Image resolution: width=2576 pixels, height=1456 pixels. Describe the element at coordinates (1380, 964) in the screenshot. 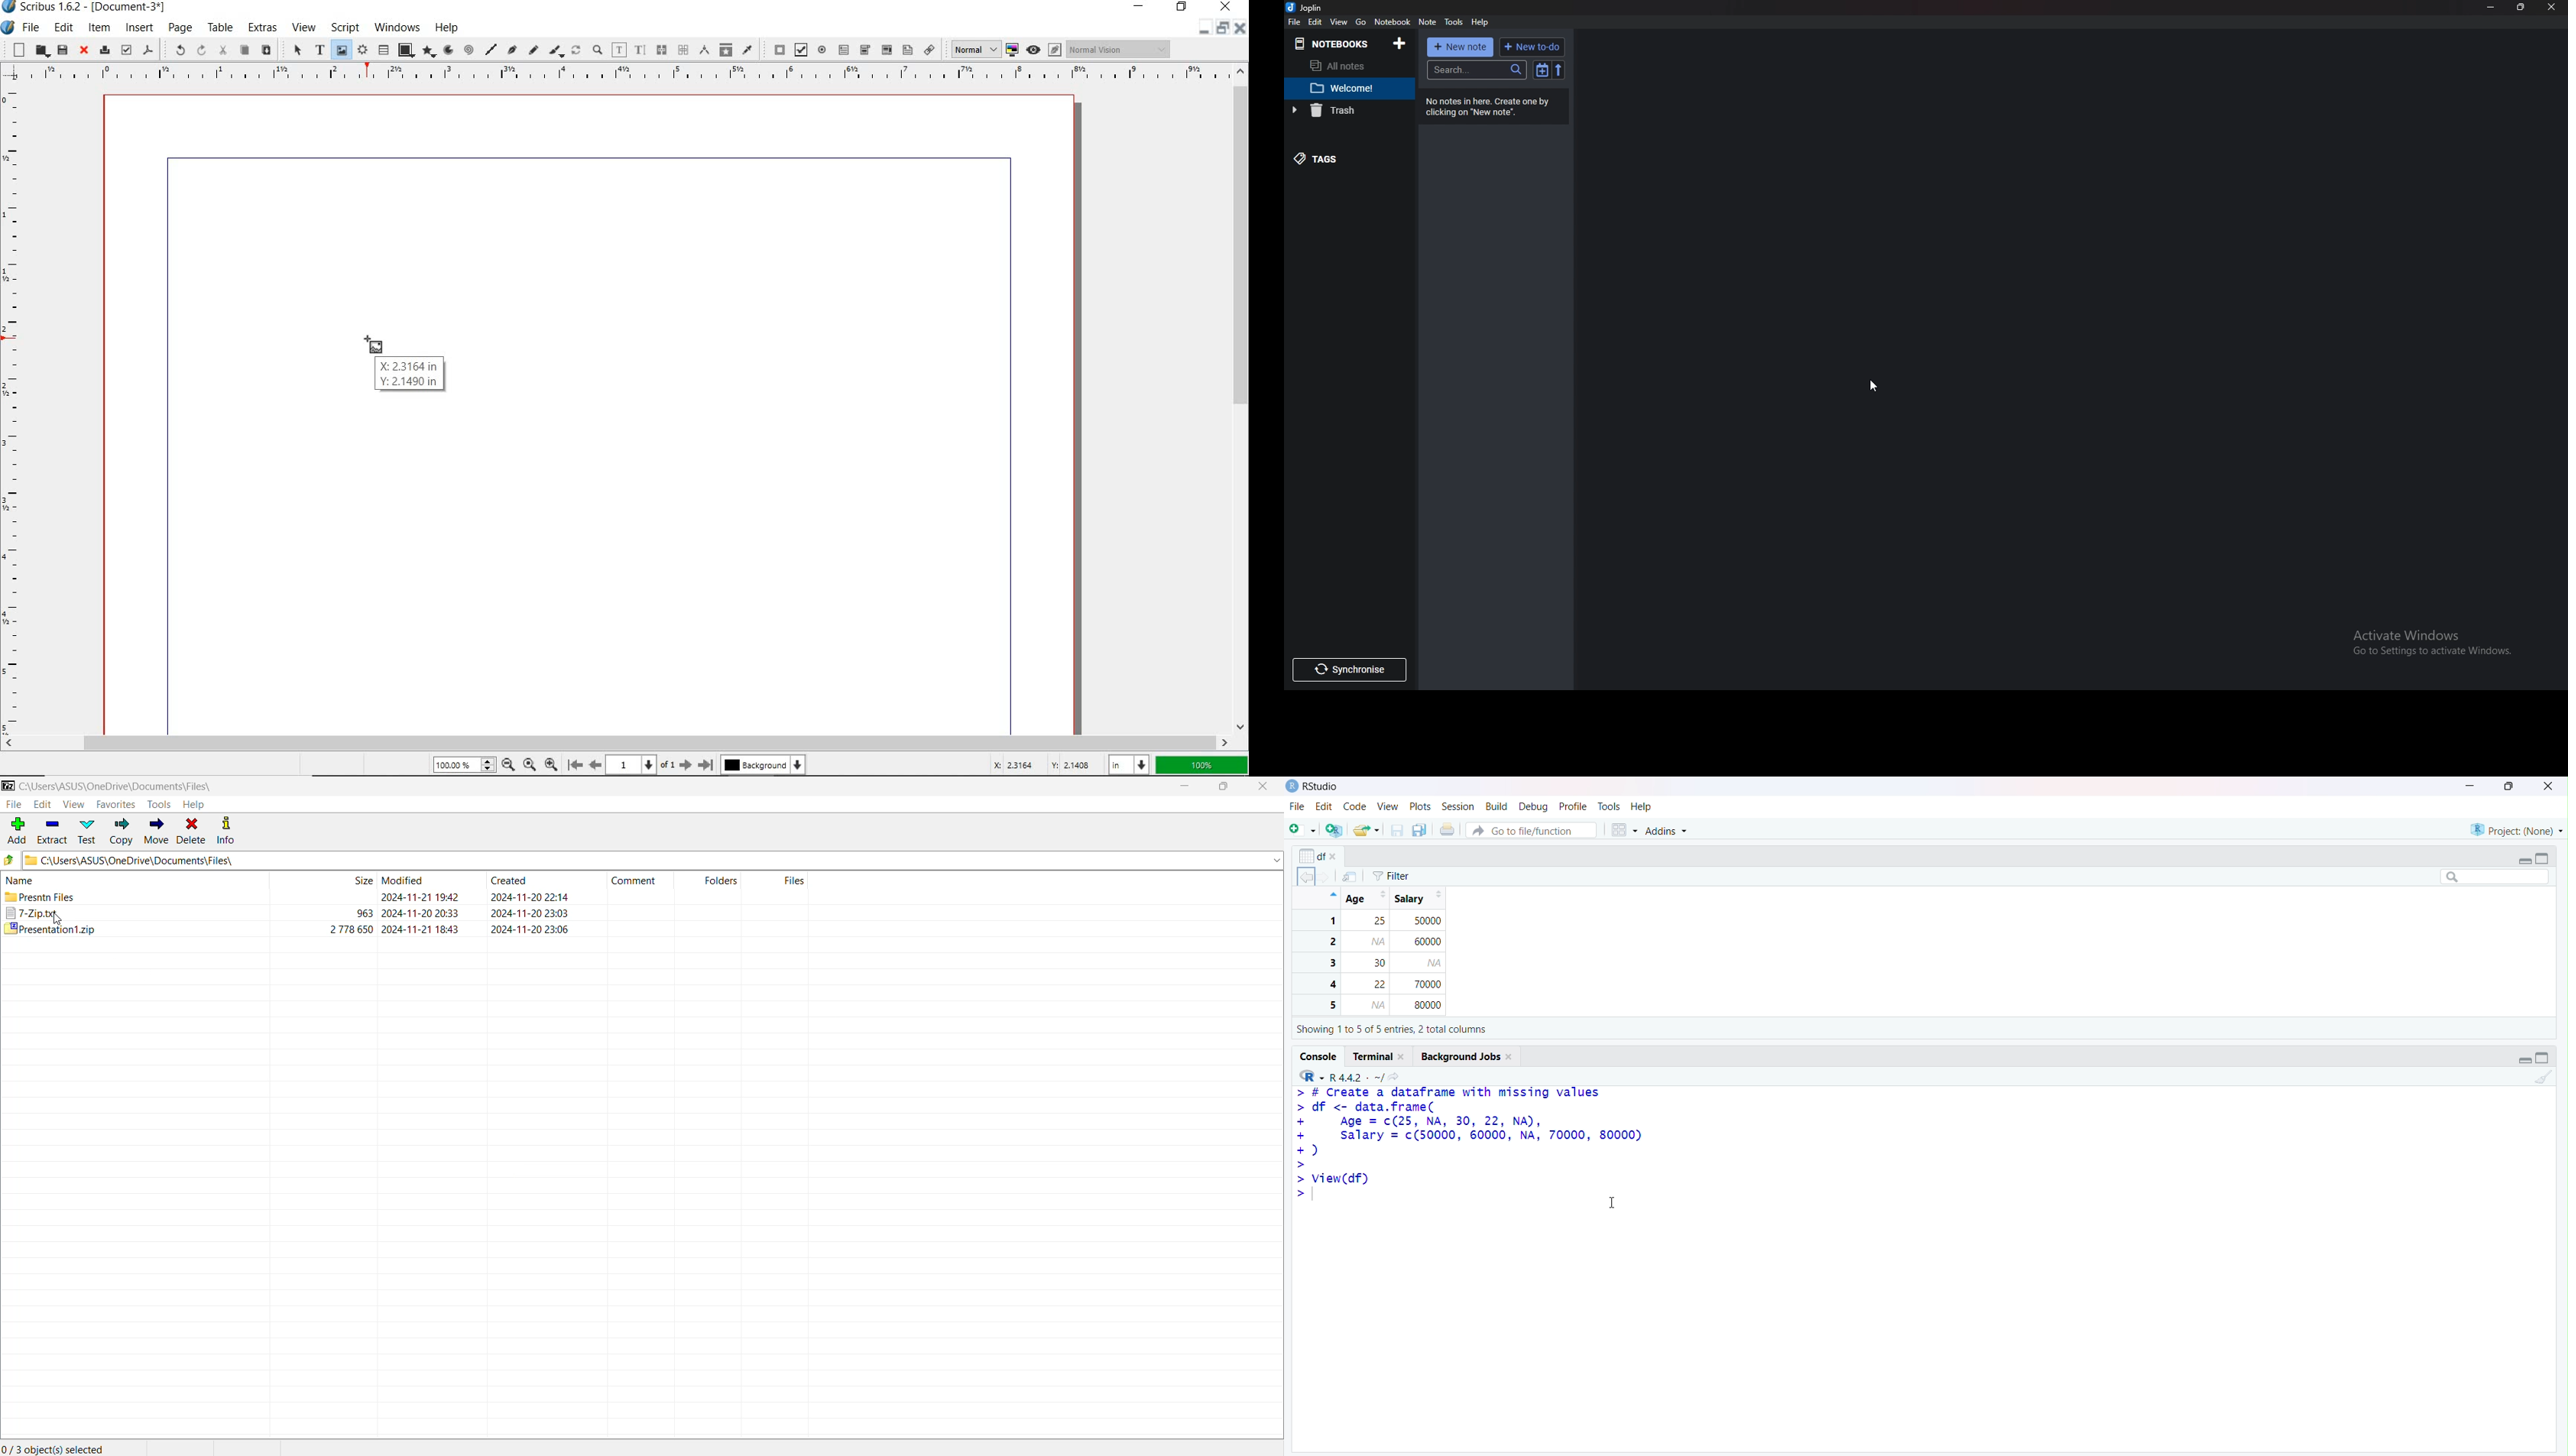

I see `1 25 50000
2 60000
3 30

4 22 70000
5 80000` at that location.